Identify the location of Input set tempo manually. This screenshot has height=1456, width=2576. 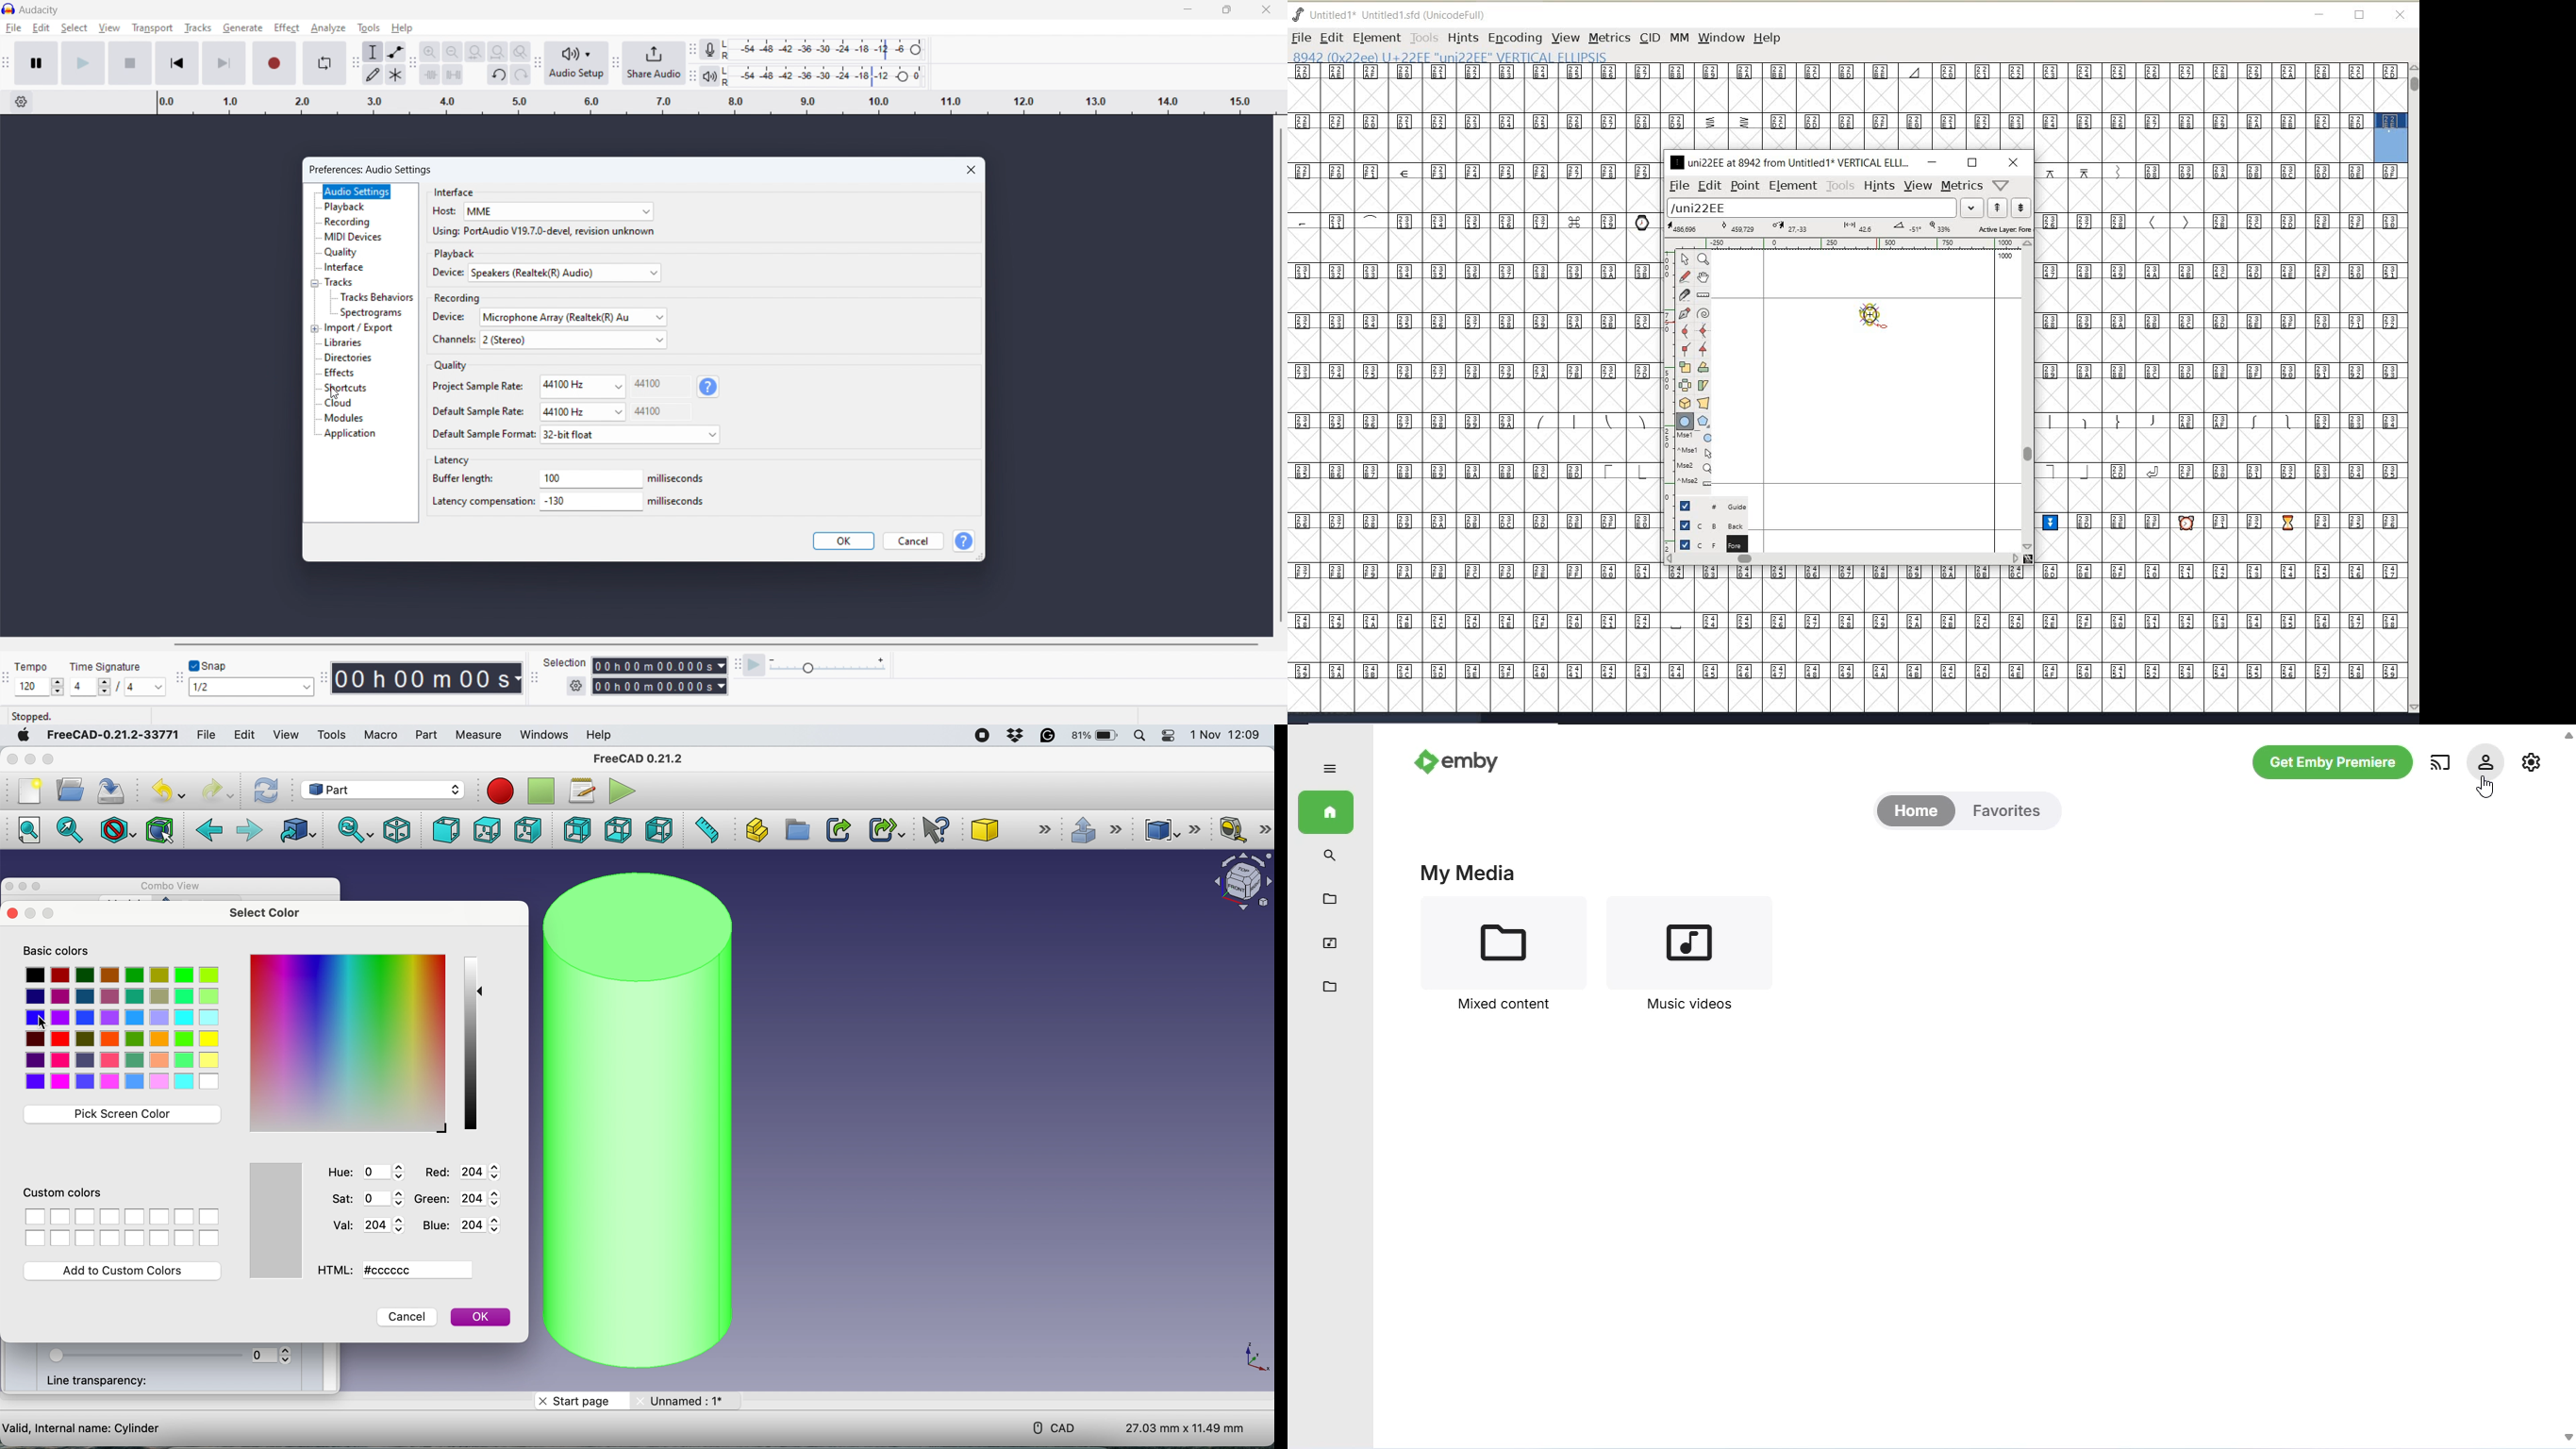
(32, 687).